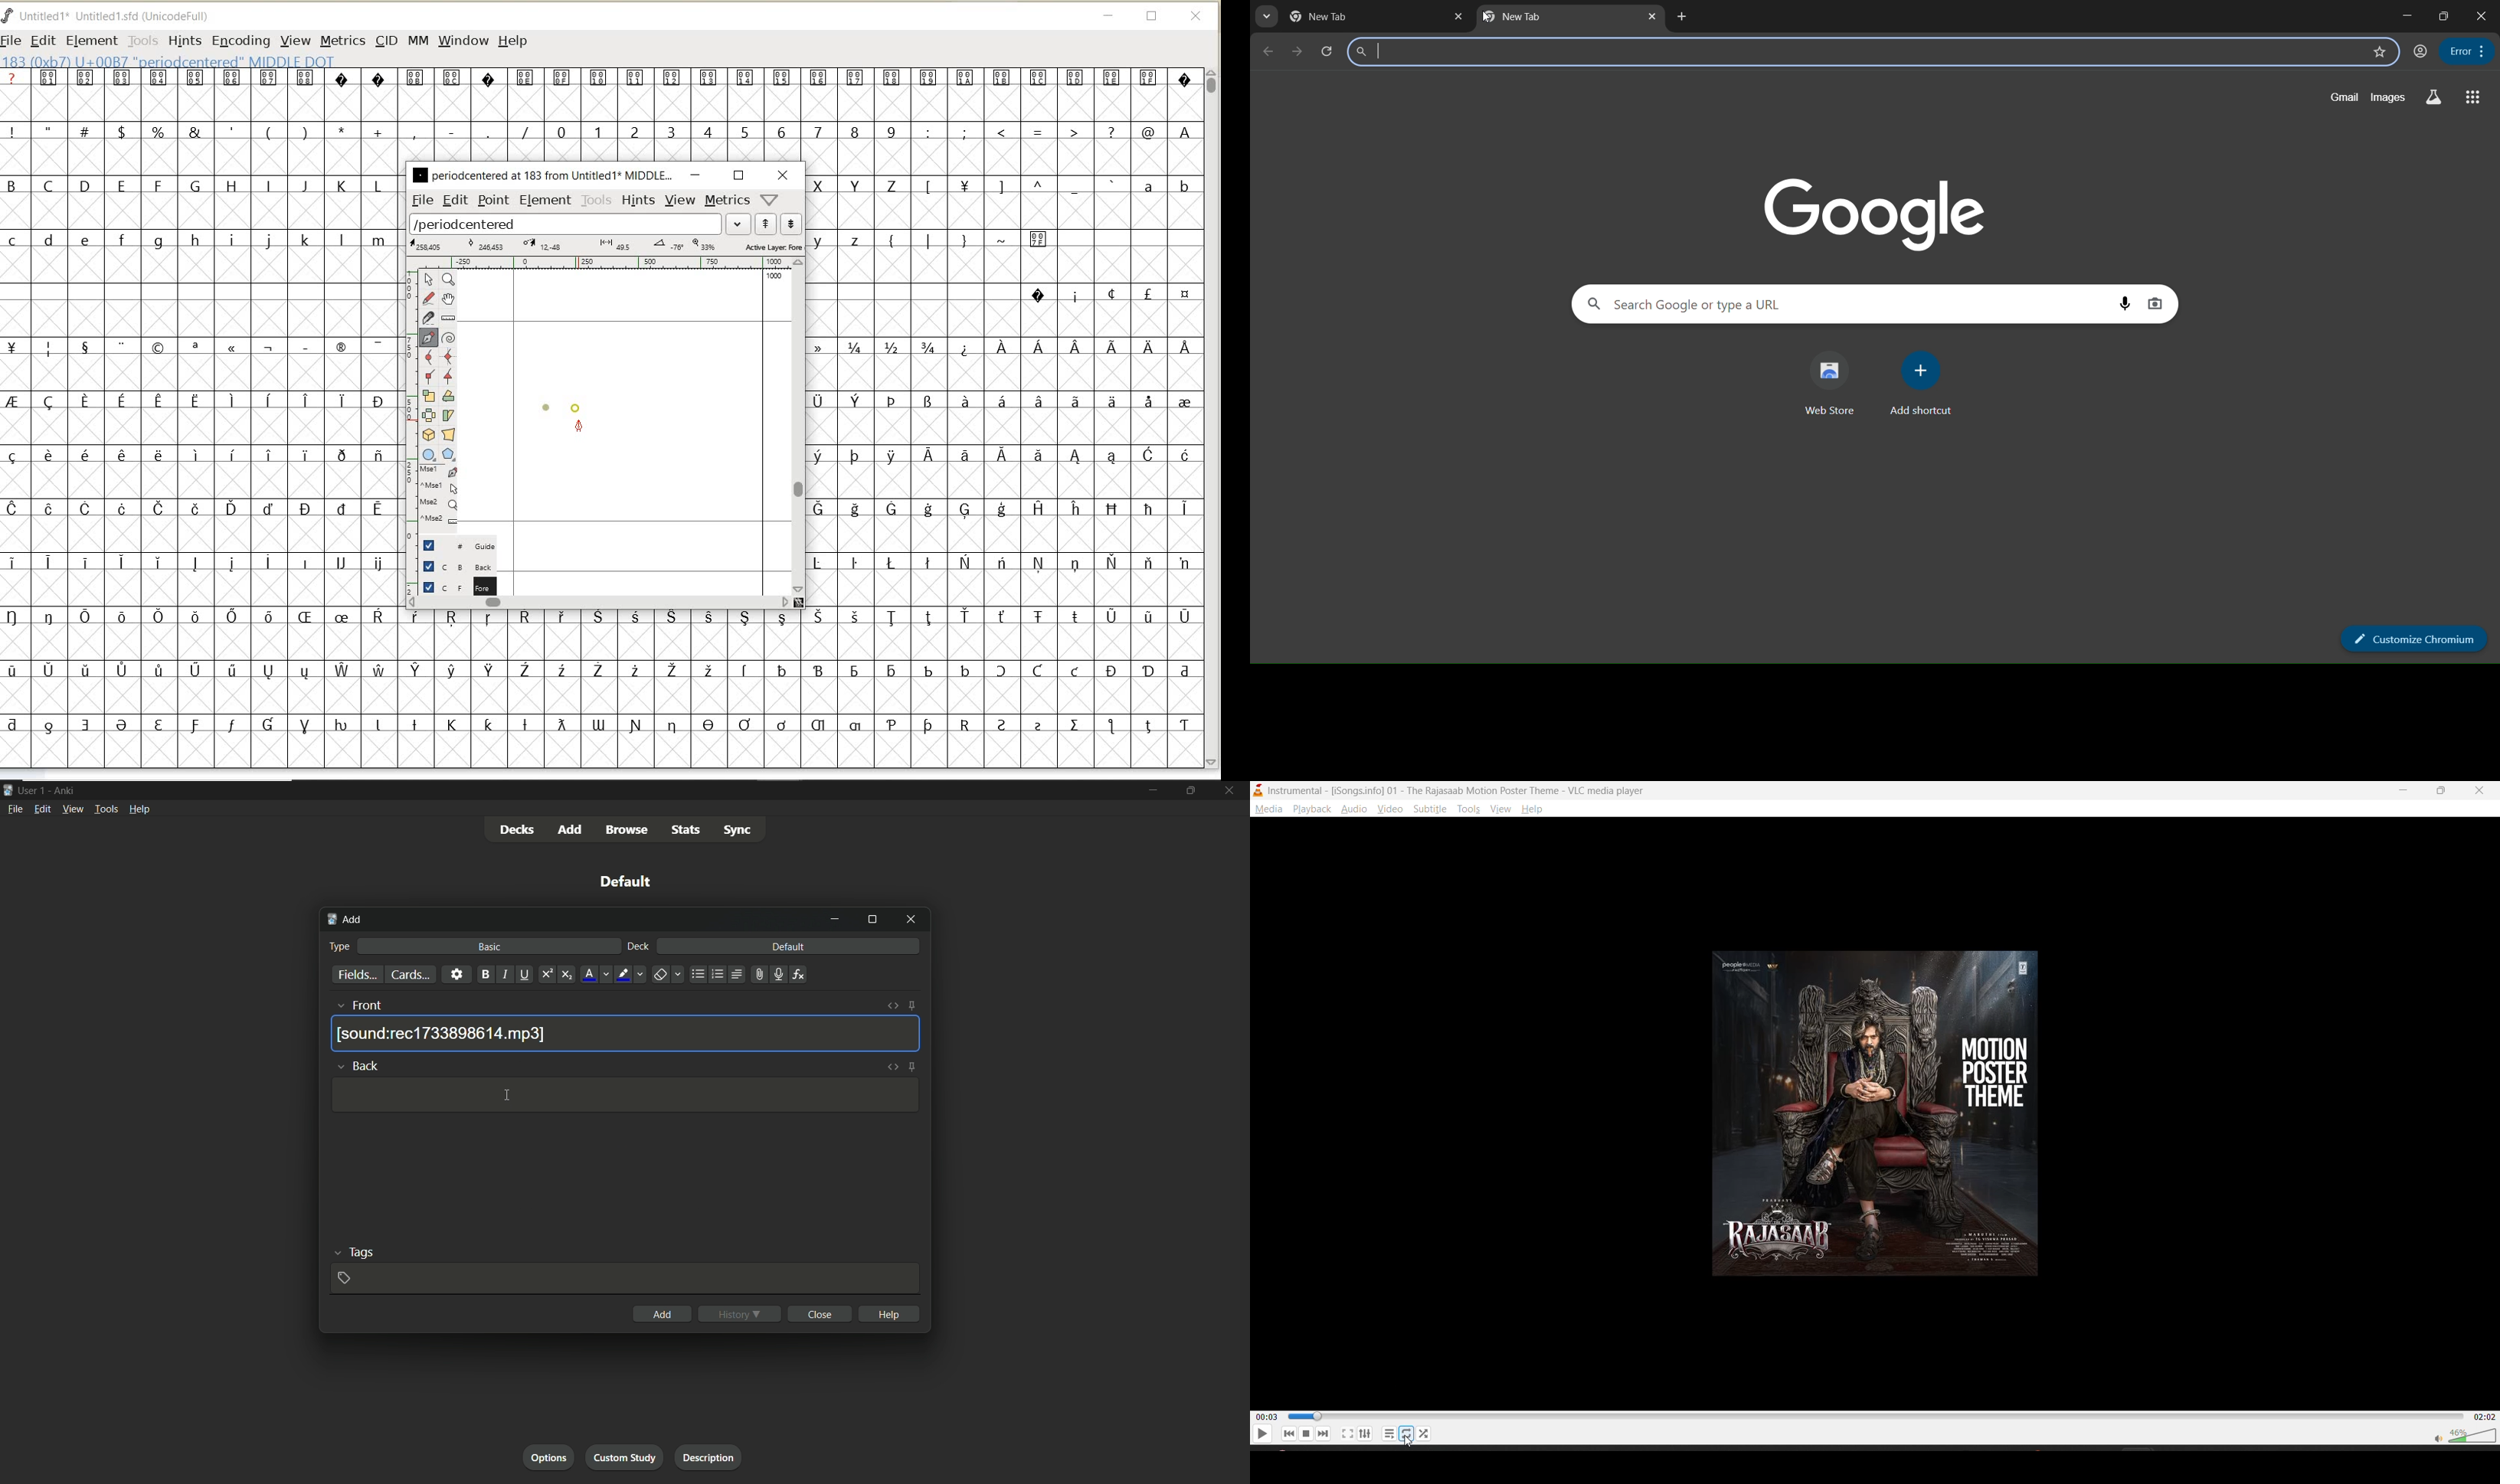 The image size is (2520, 1484). What do you see at coordinates (368, 1065) in the screenshot?
I see `back` at bounding box center [368, 1065].